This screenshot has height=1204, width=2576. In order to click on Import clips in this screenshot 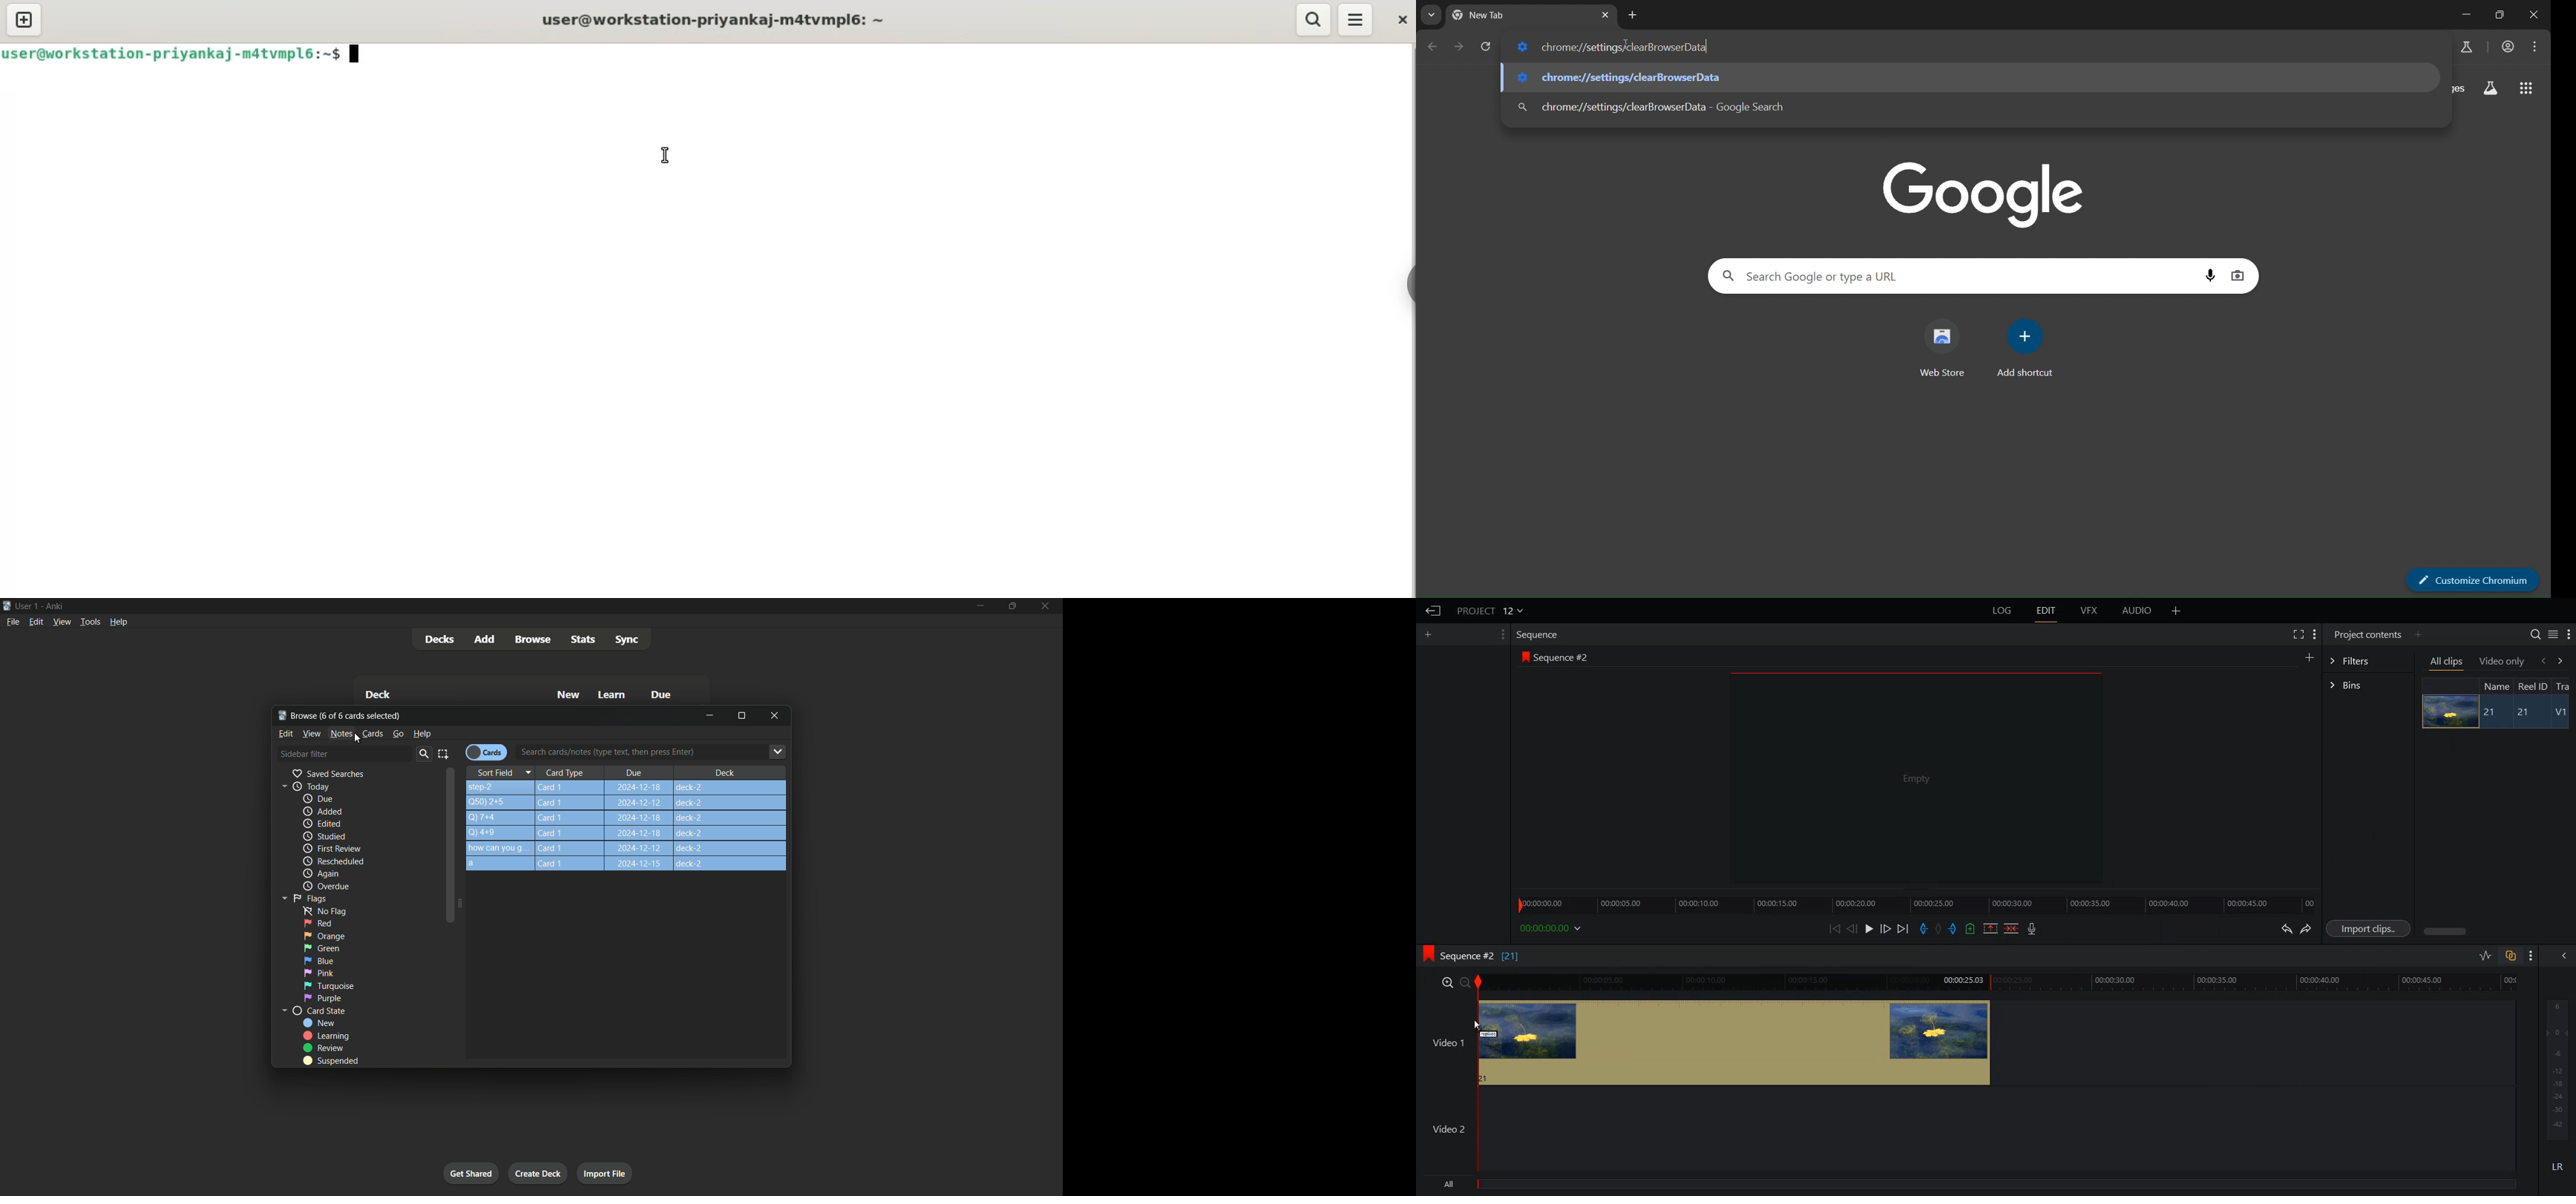, I will do `click(2371, 929)`.